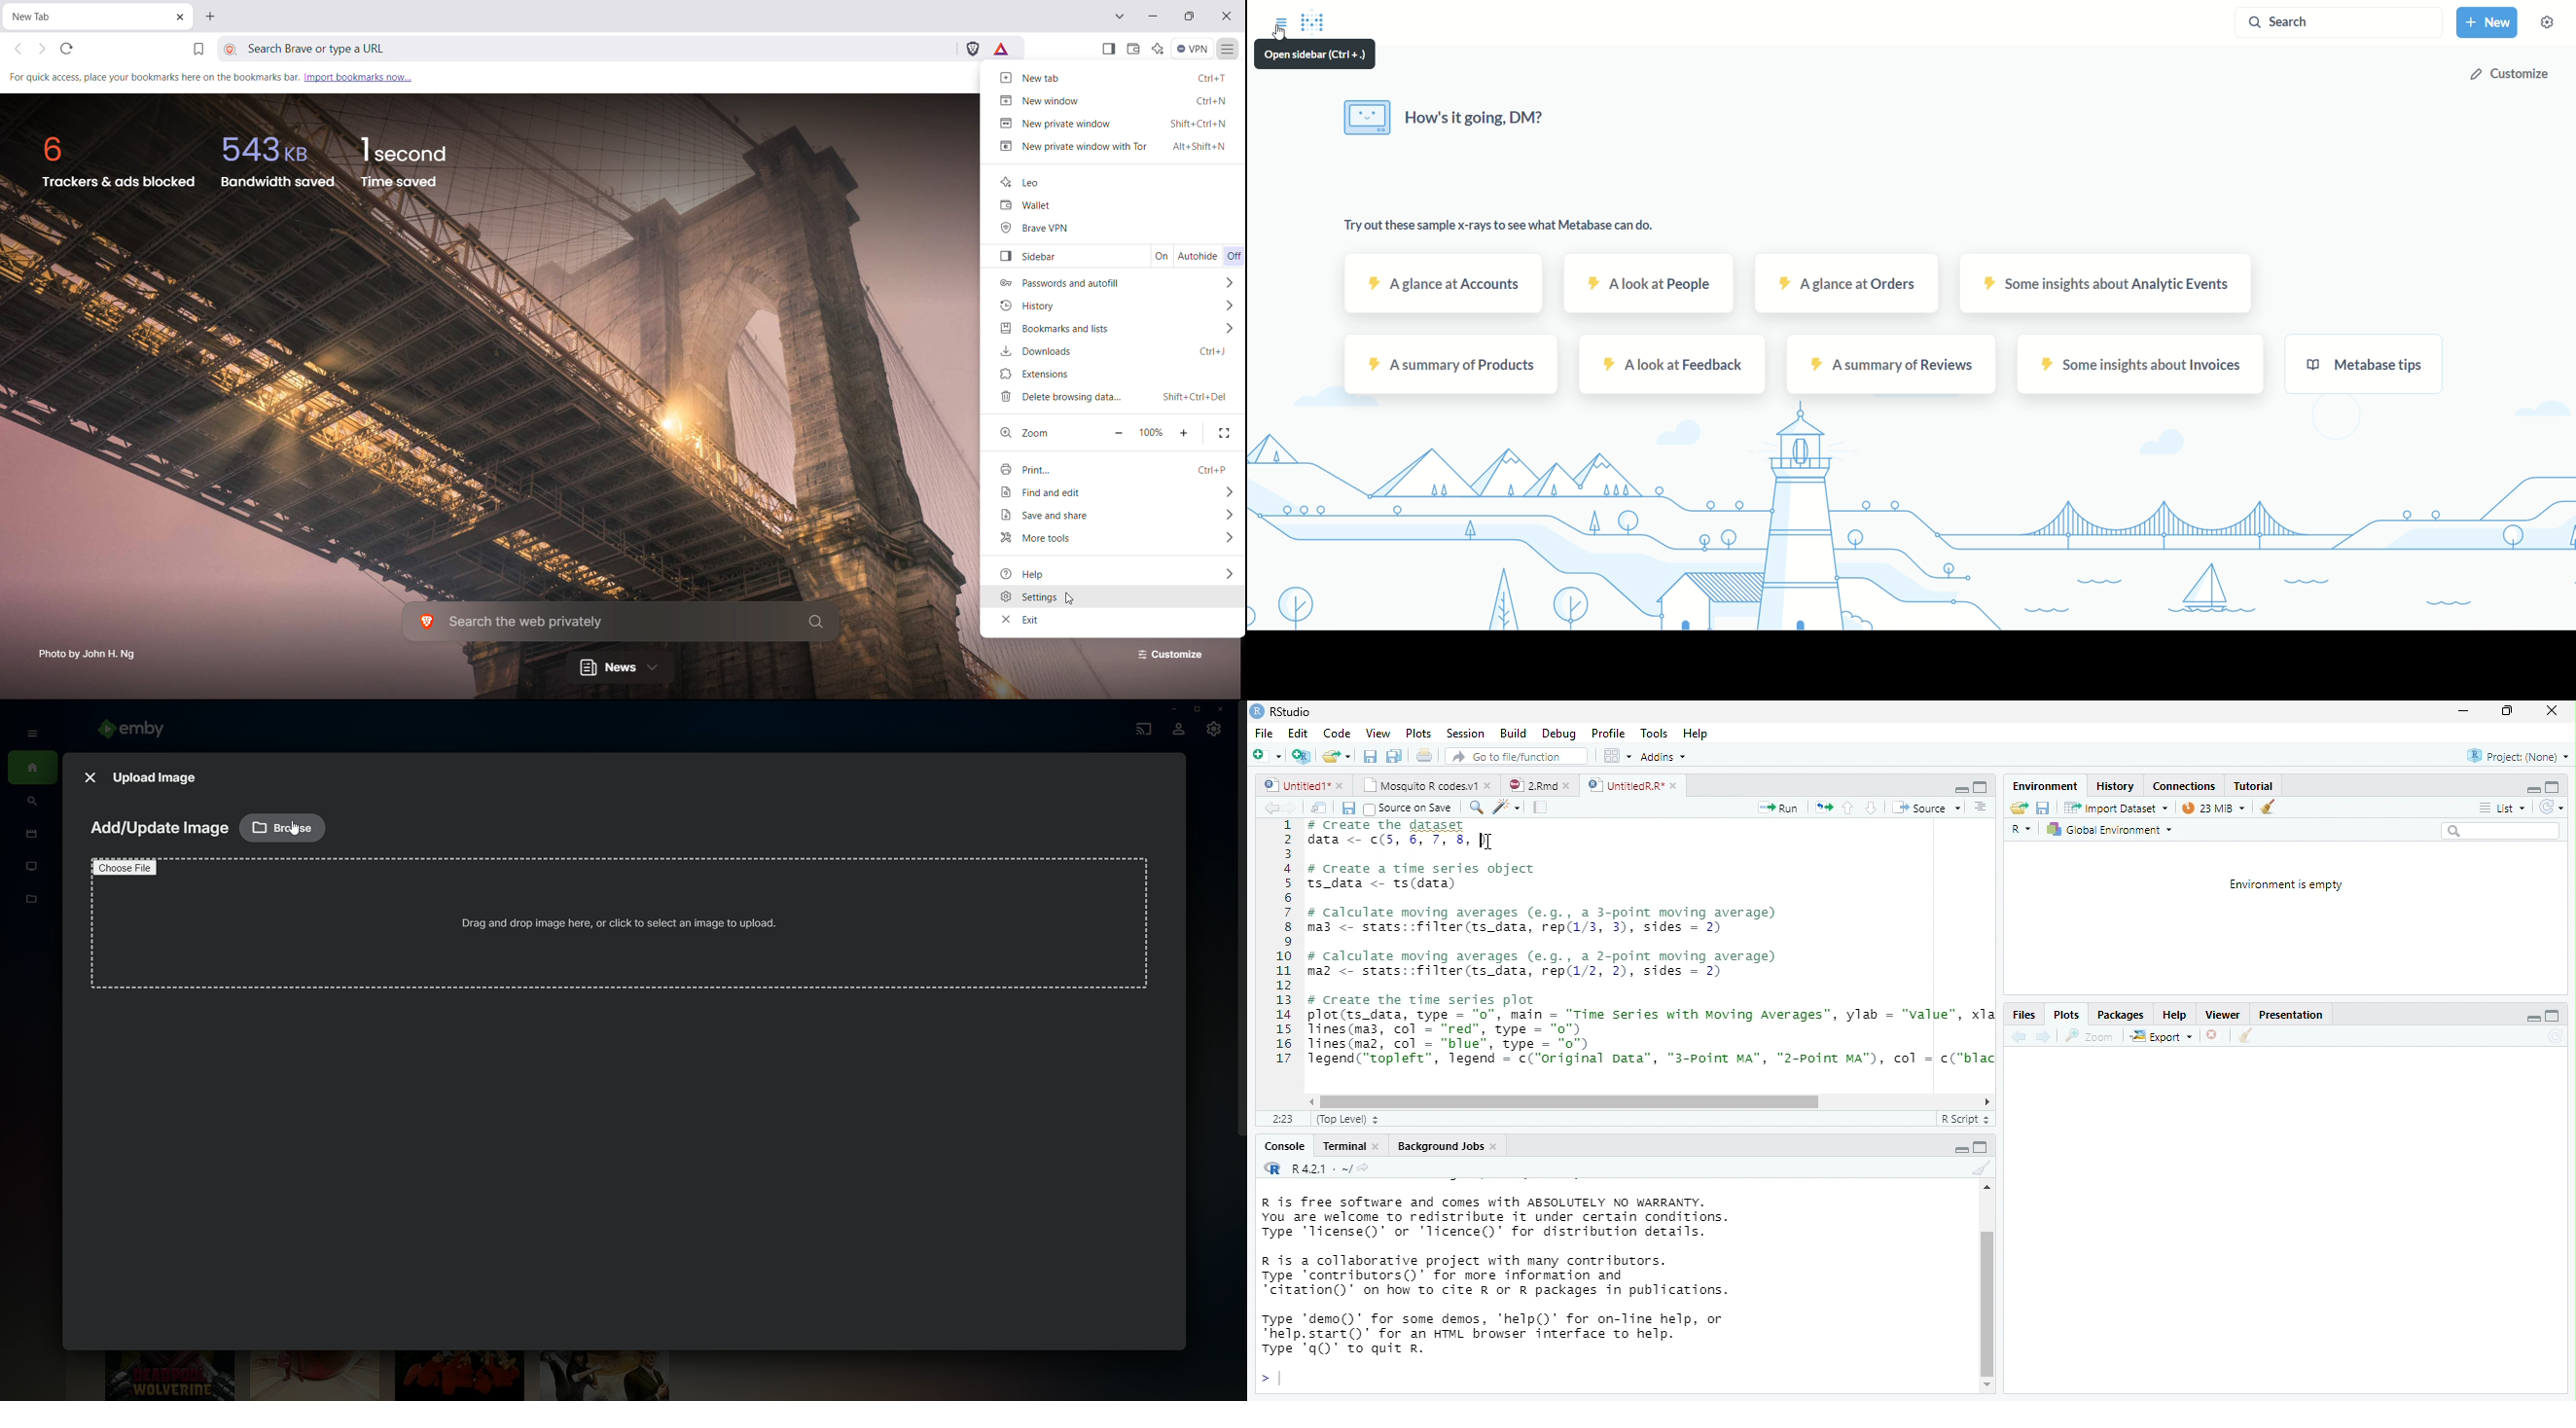  Describe the element at coordinates (1695, 734) in the screenshot. I see `Hep` at that location.